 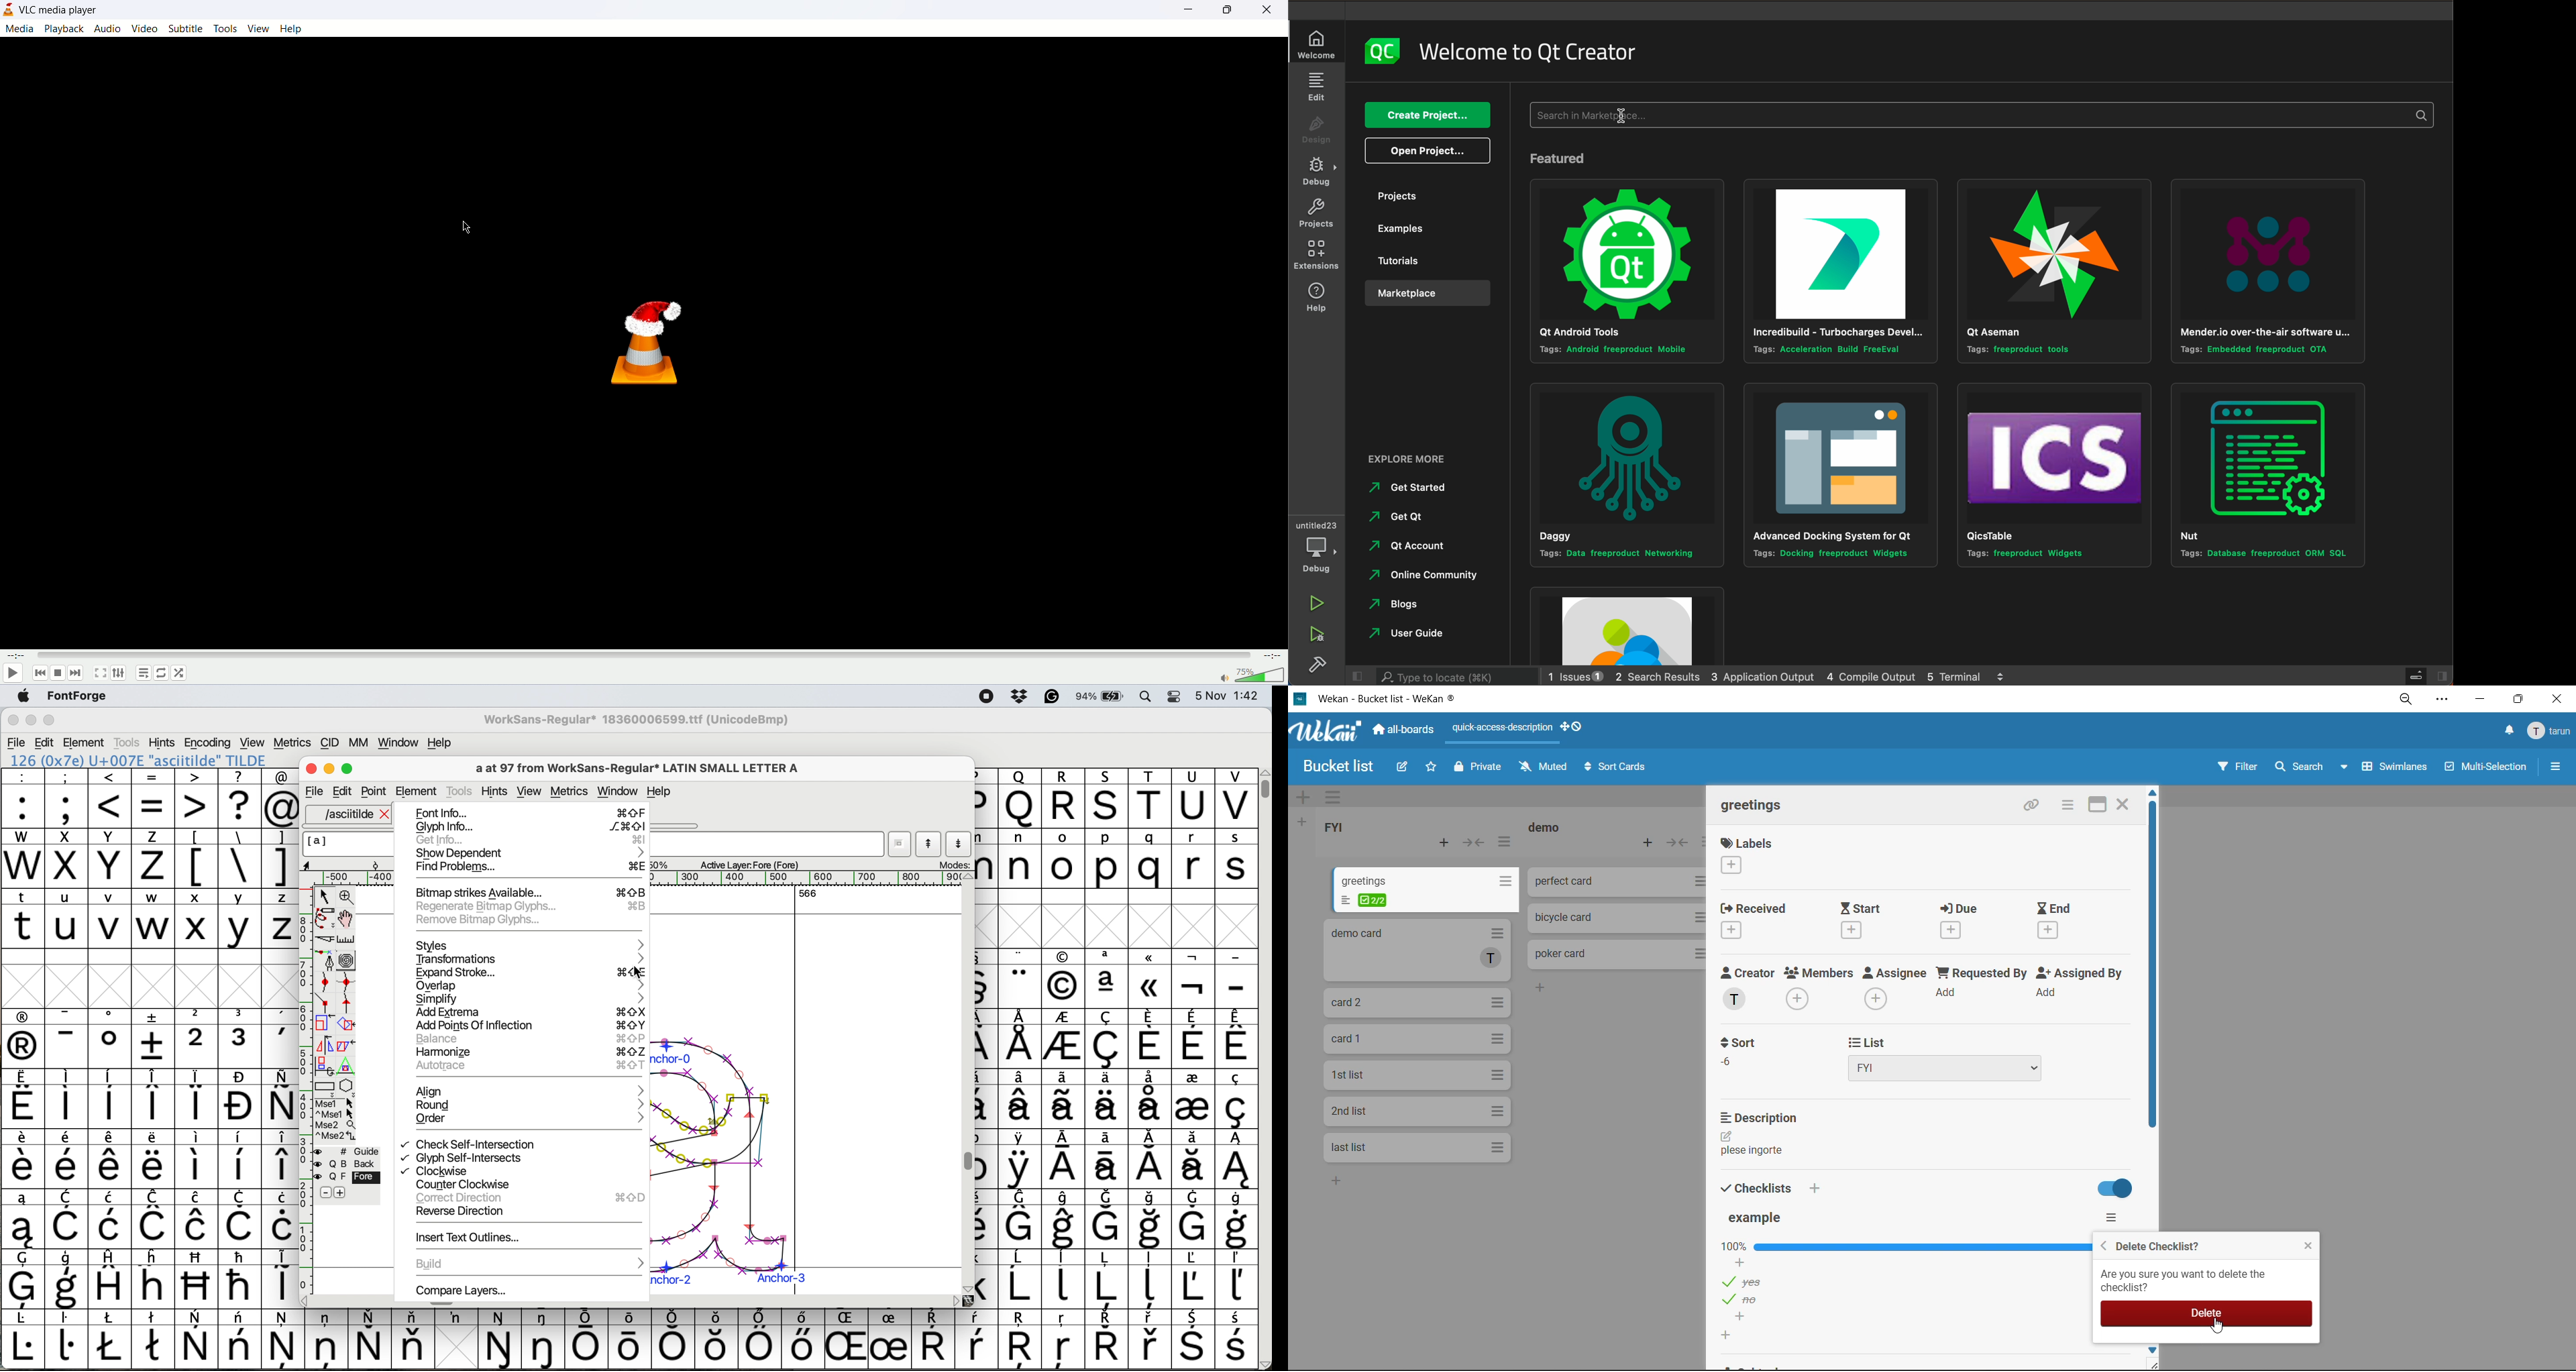 What do you see at coordinates (1021, 1039) in the screenshot?
I see `symbol` at bounding box center [1021, 1039].